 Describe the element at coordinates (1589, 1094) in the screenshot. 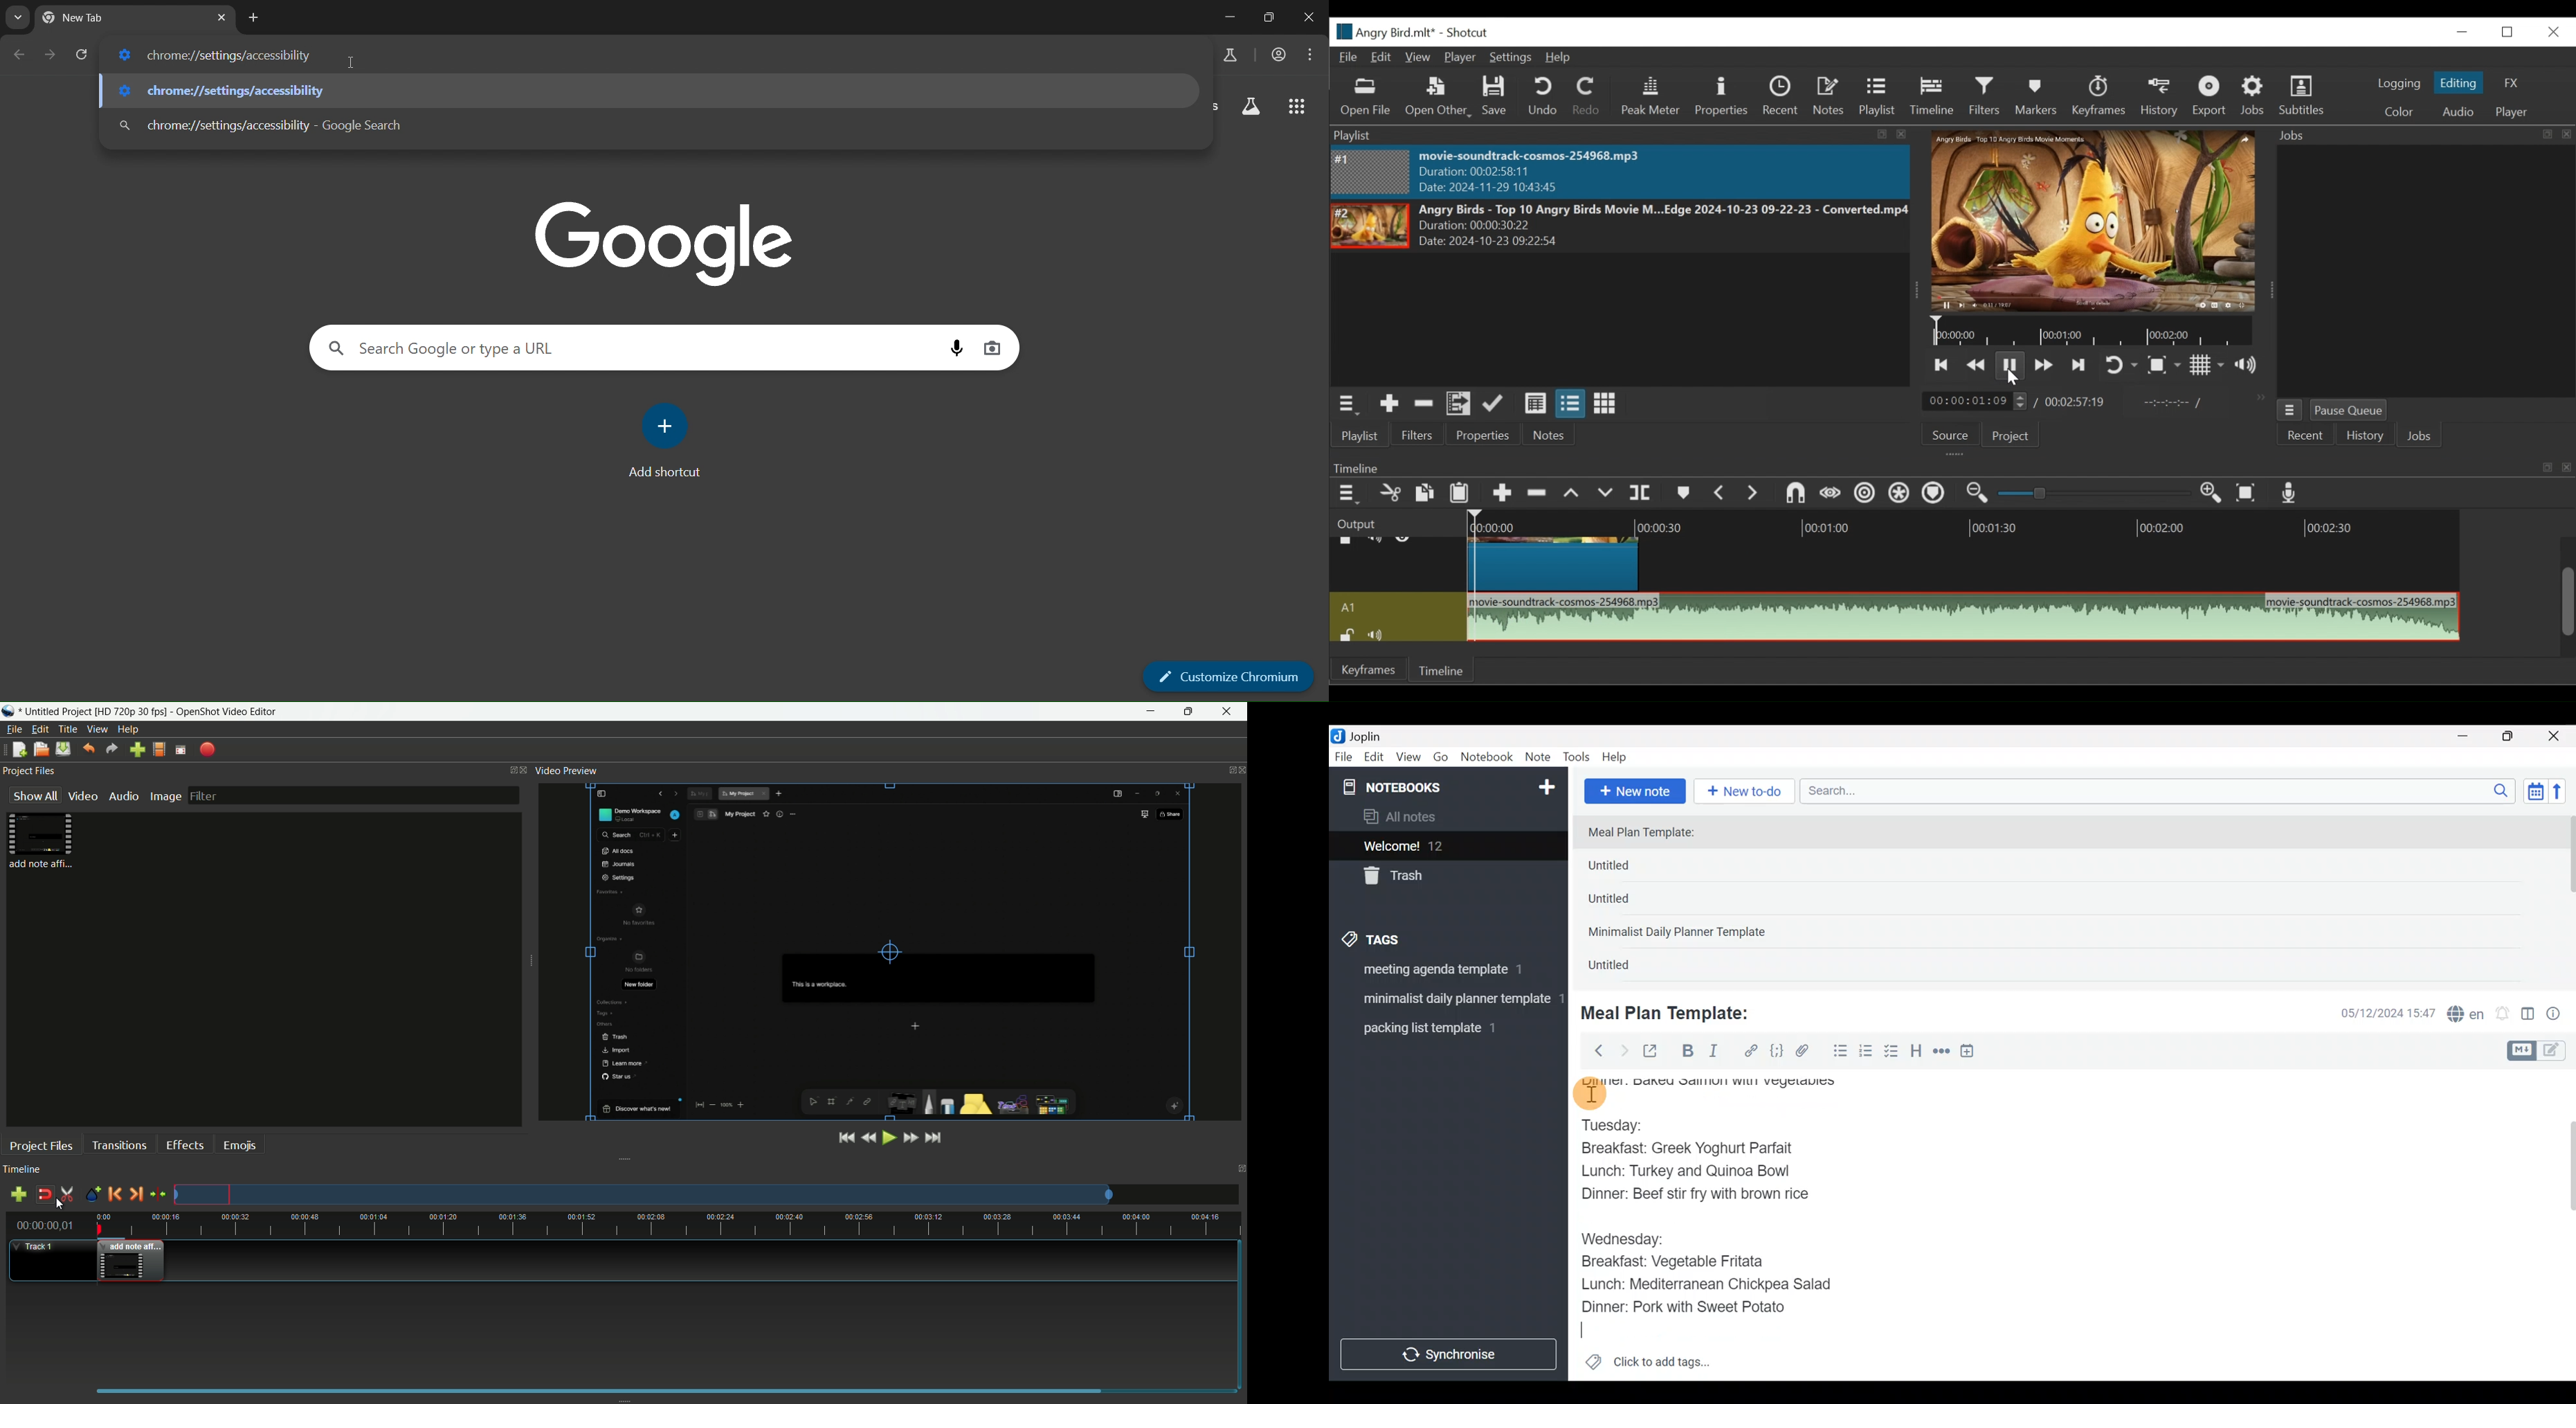

I see `cursor` at that location.